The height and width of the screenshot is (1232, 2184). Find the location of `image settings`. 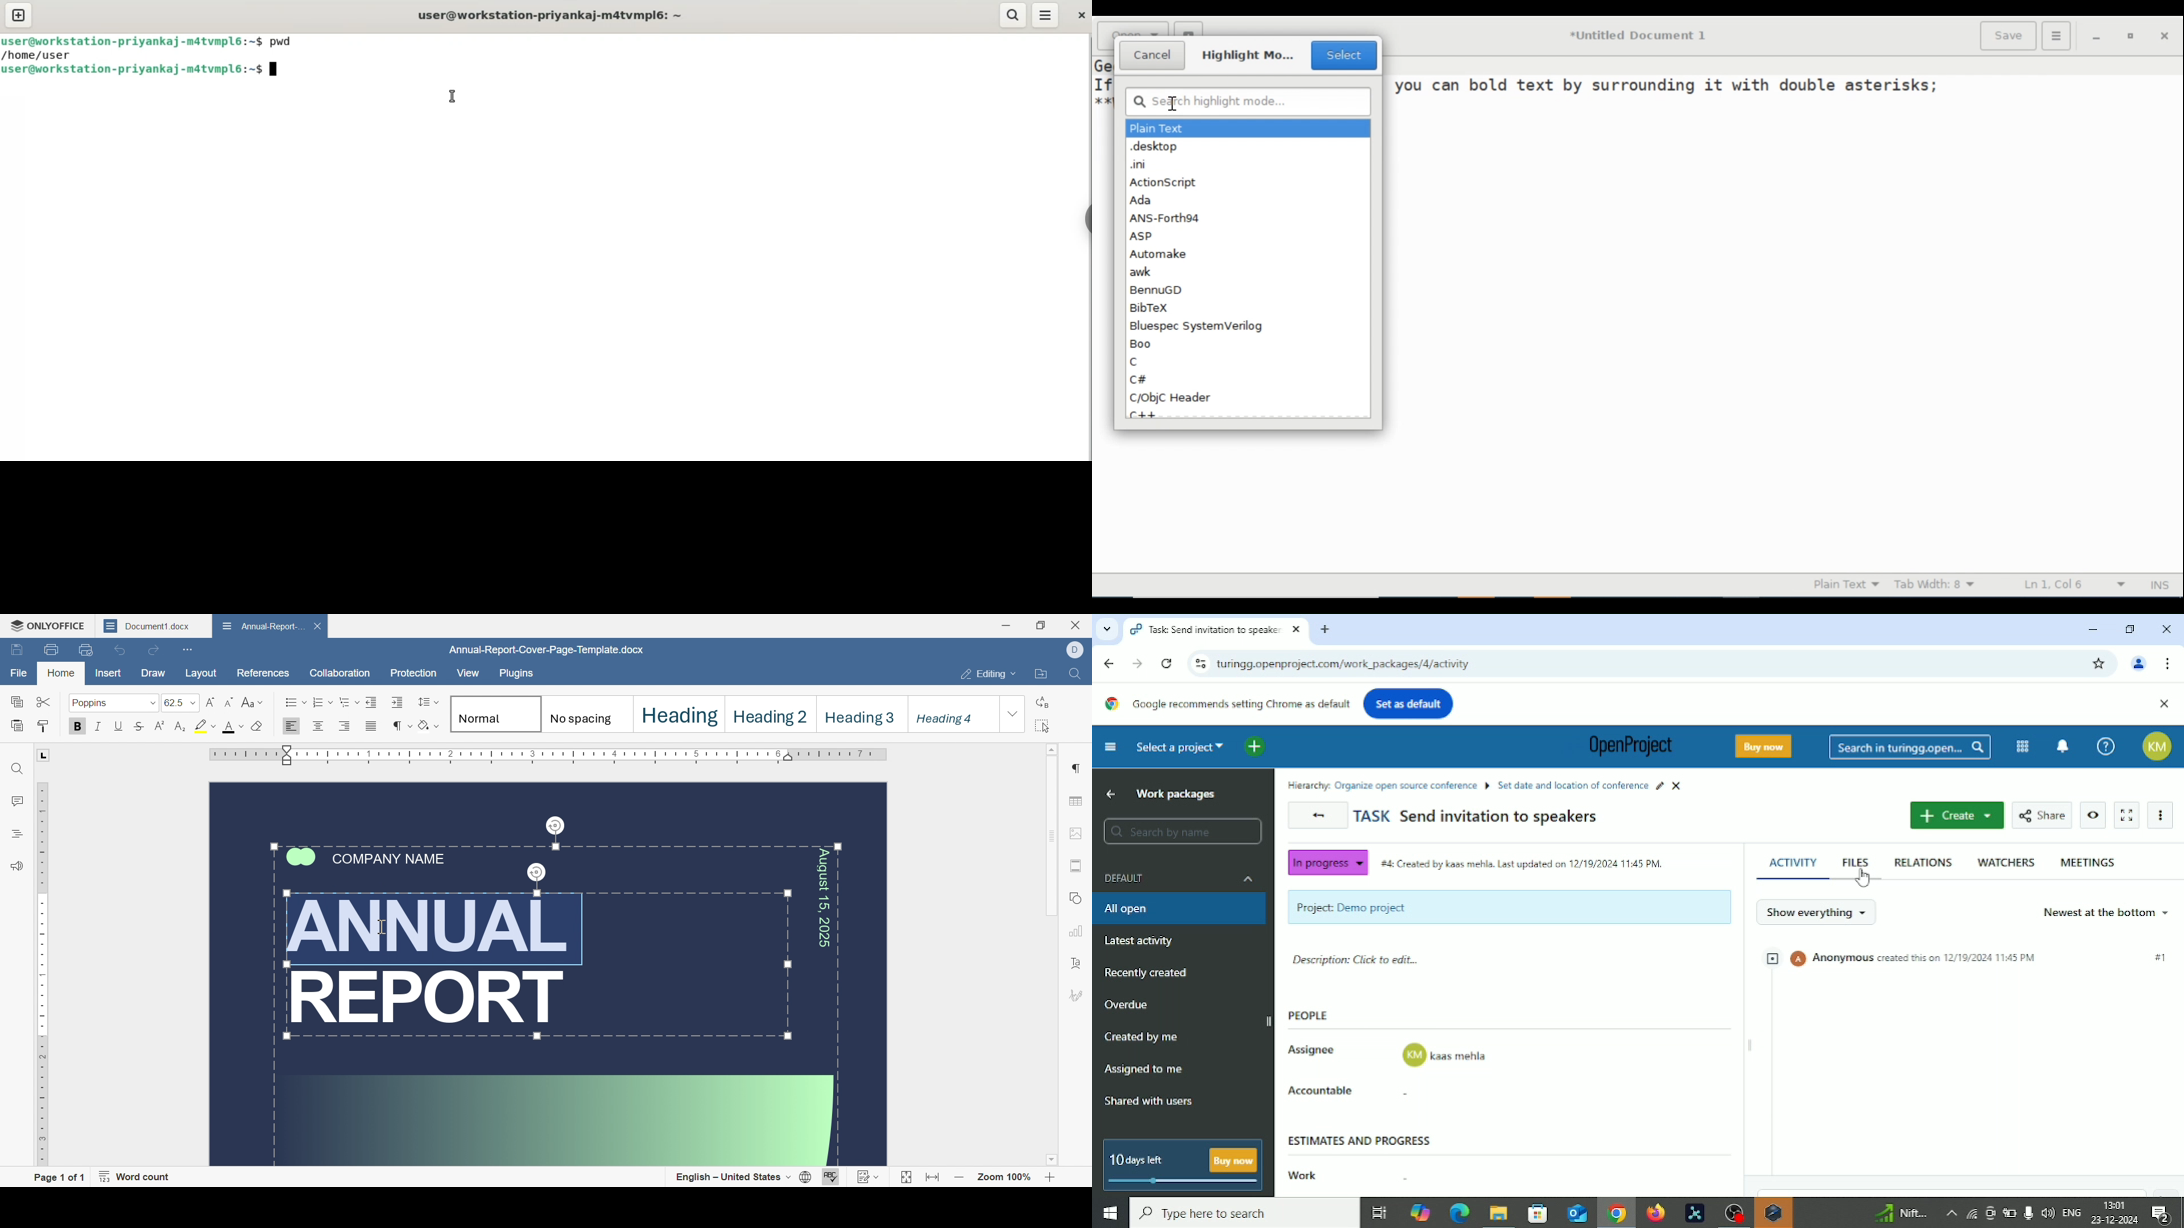

image settings is located at coordinates (1078, 834).